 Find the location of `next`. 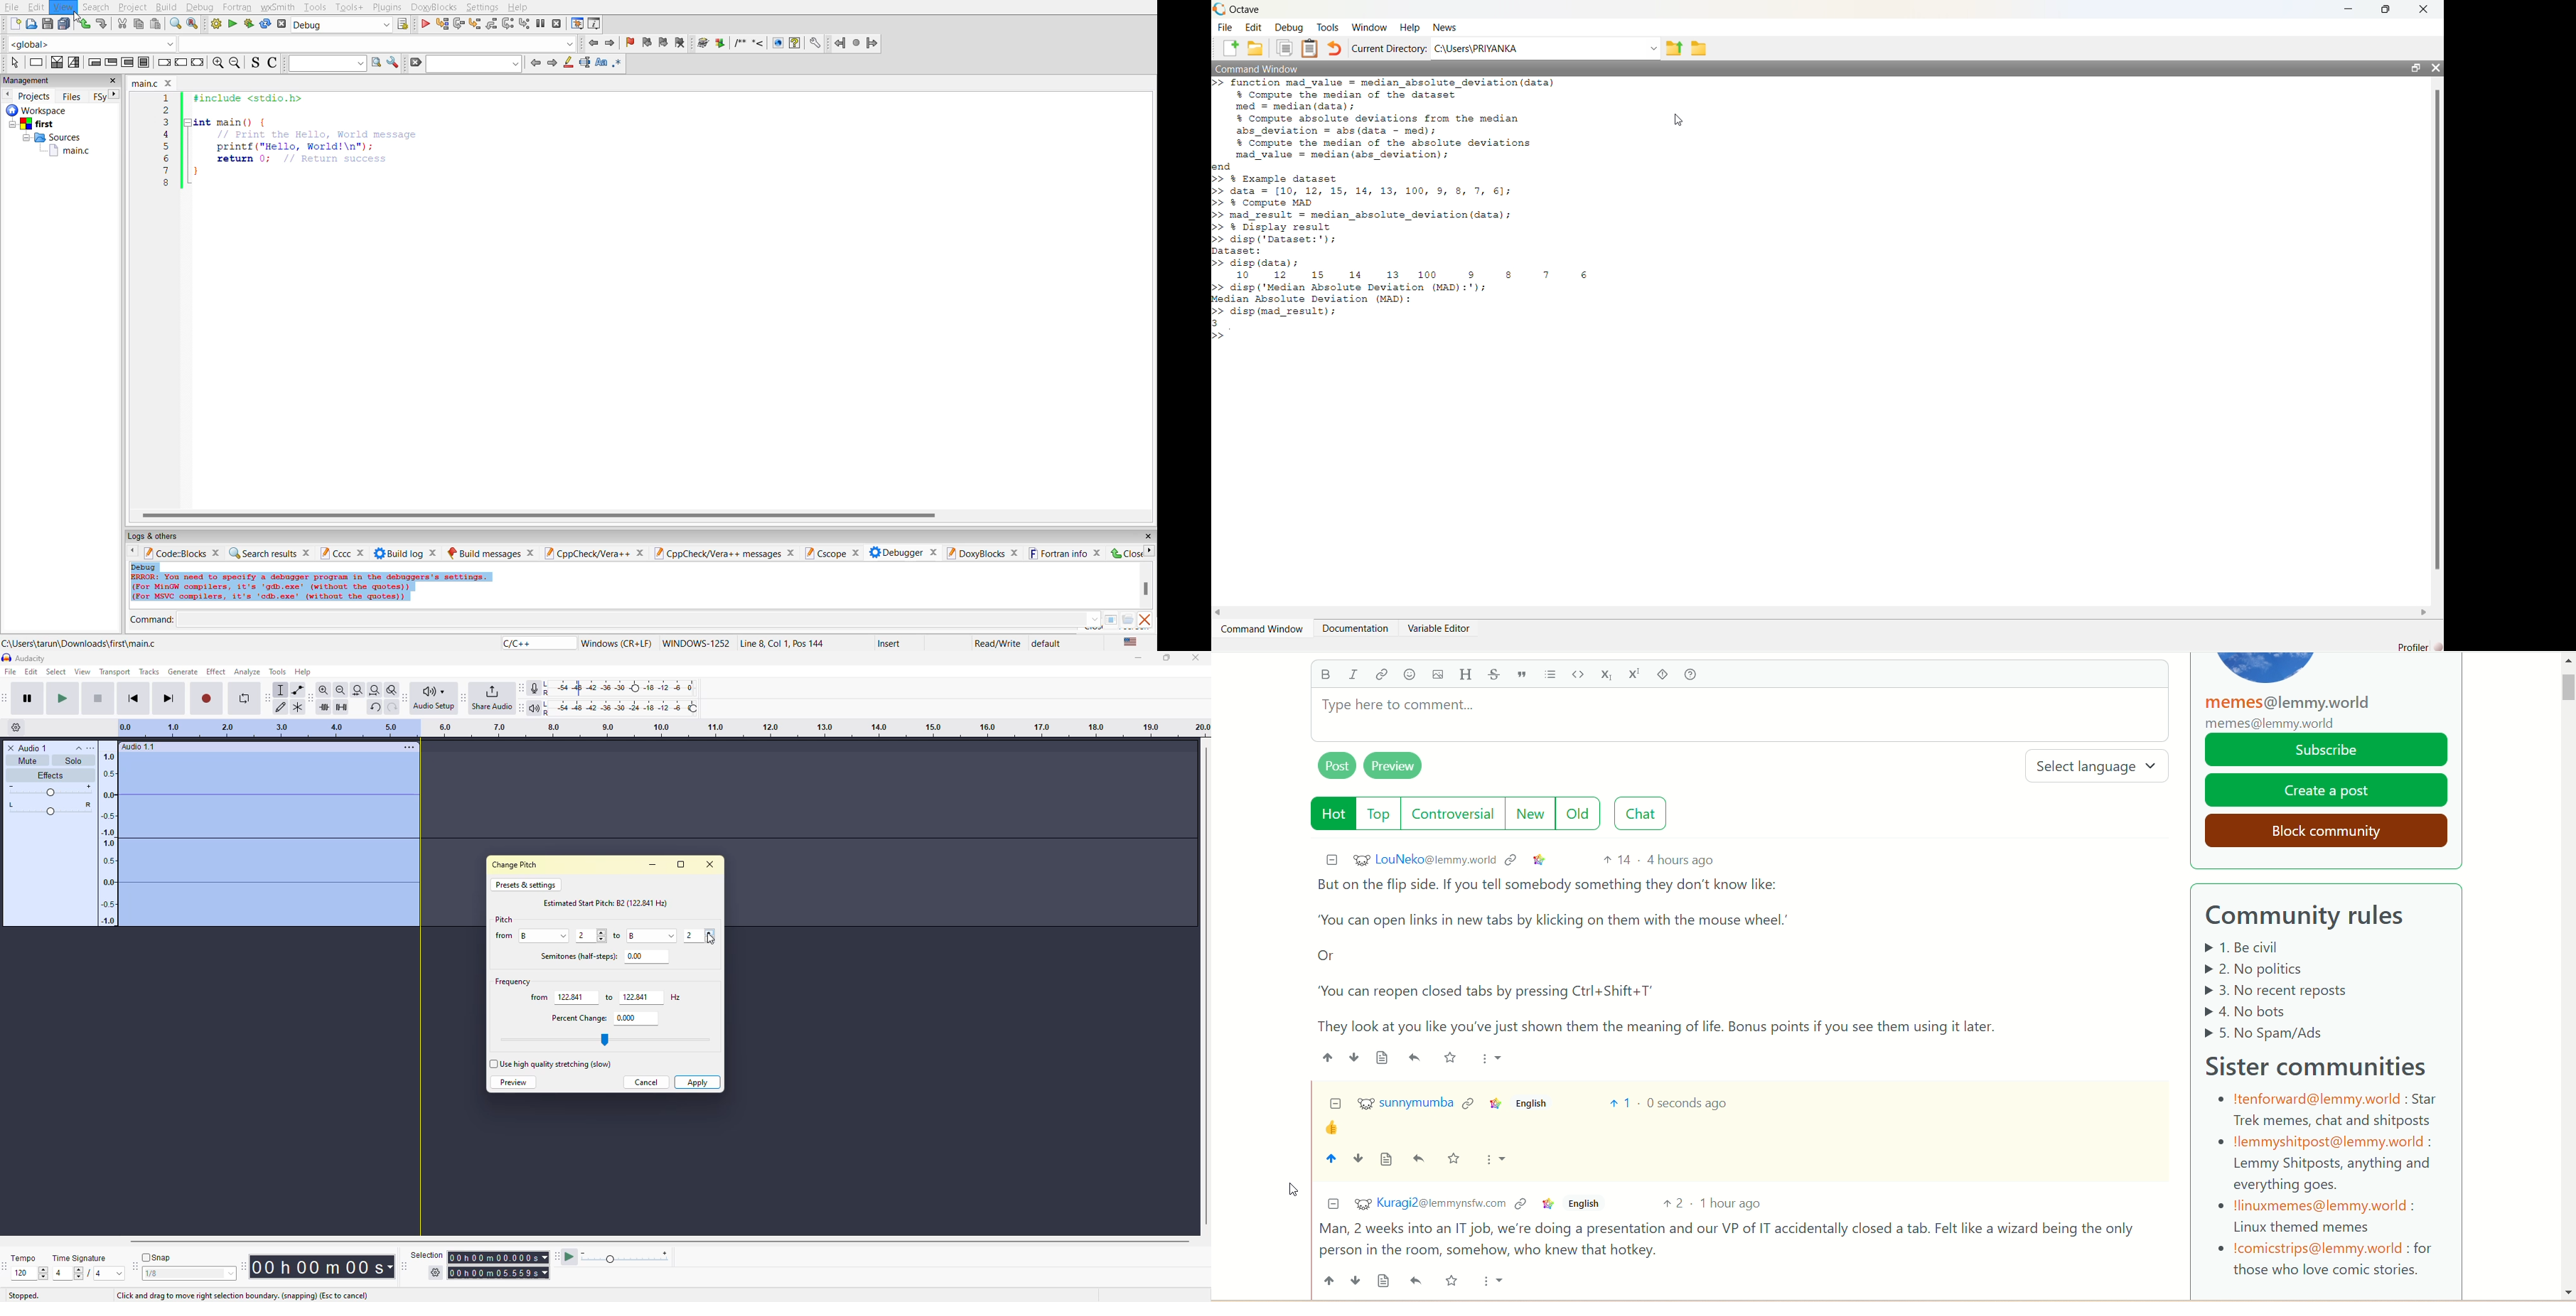

next is located at coordinates (1150, 552).